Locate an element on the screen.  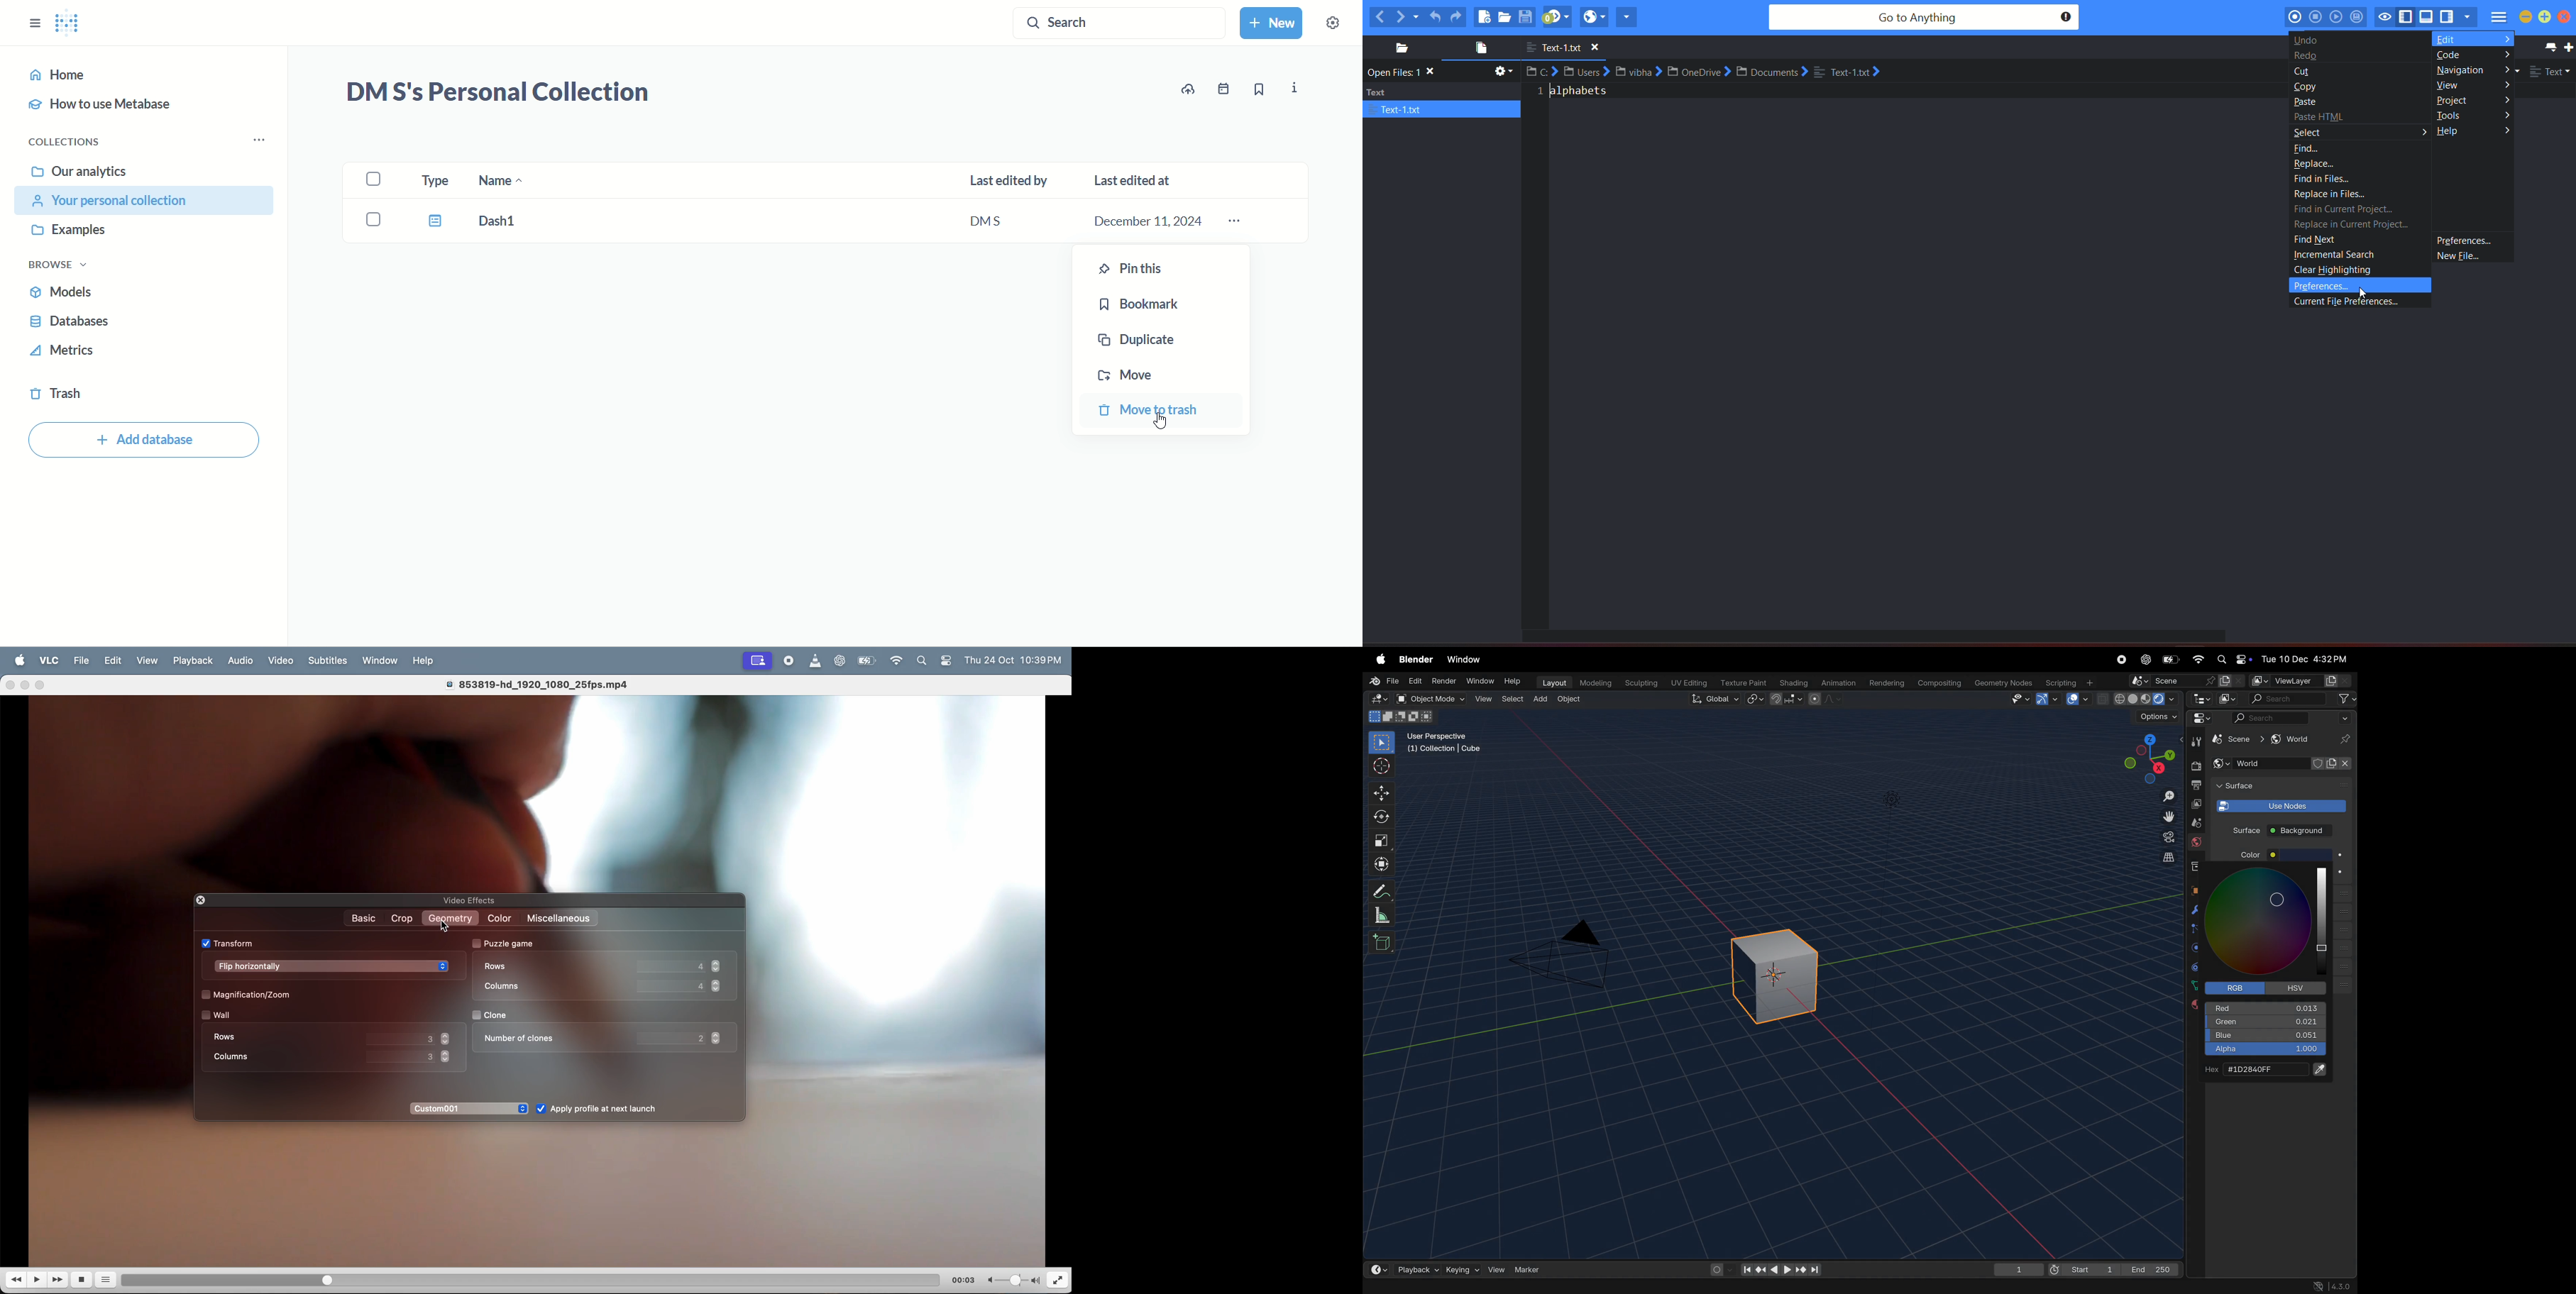
select is located at coordinates (1382, 743).